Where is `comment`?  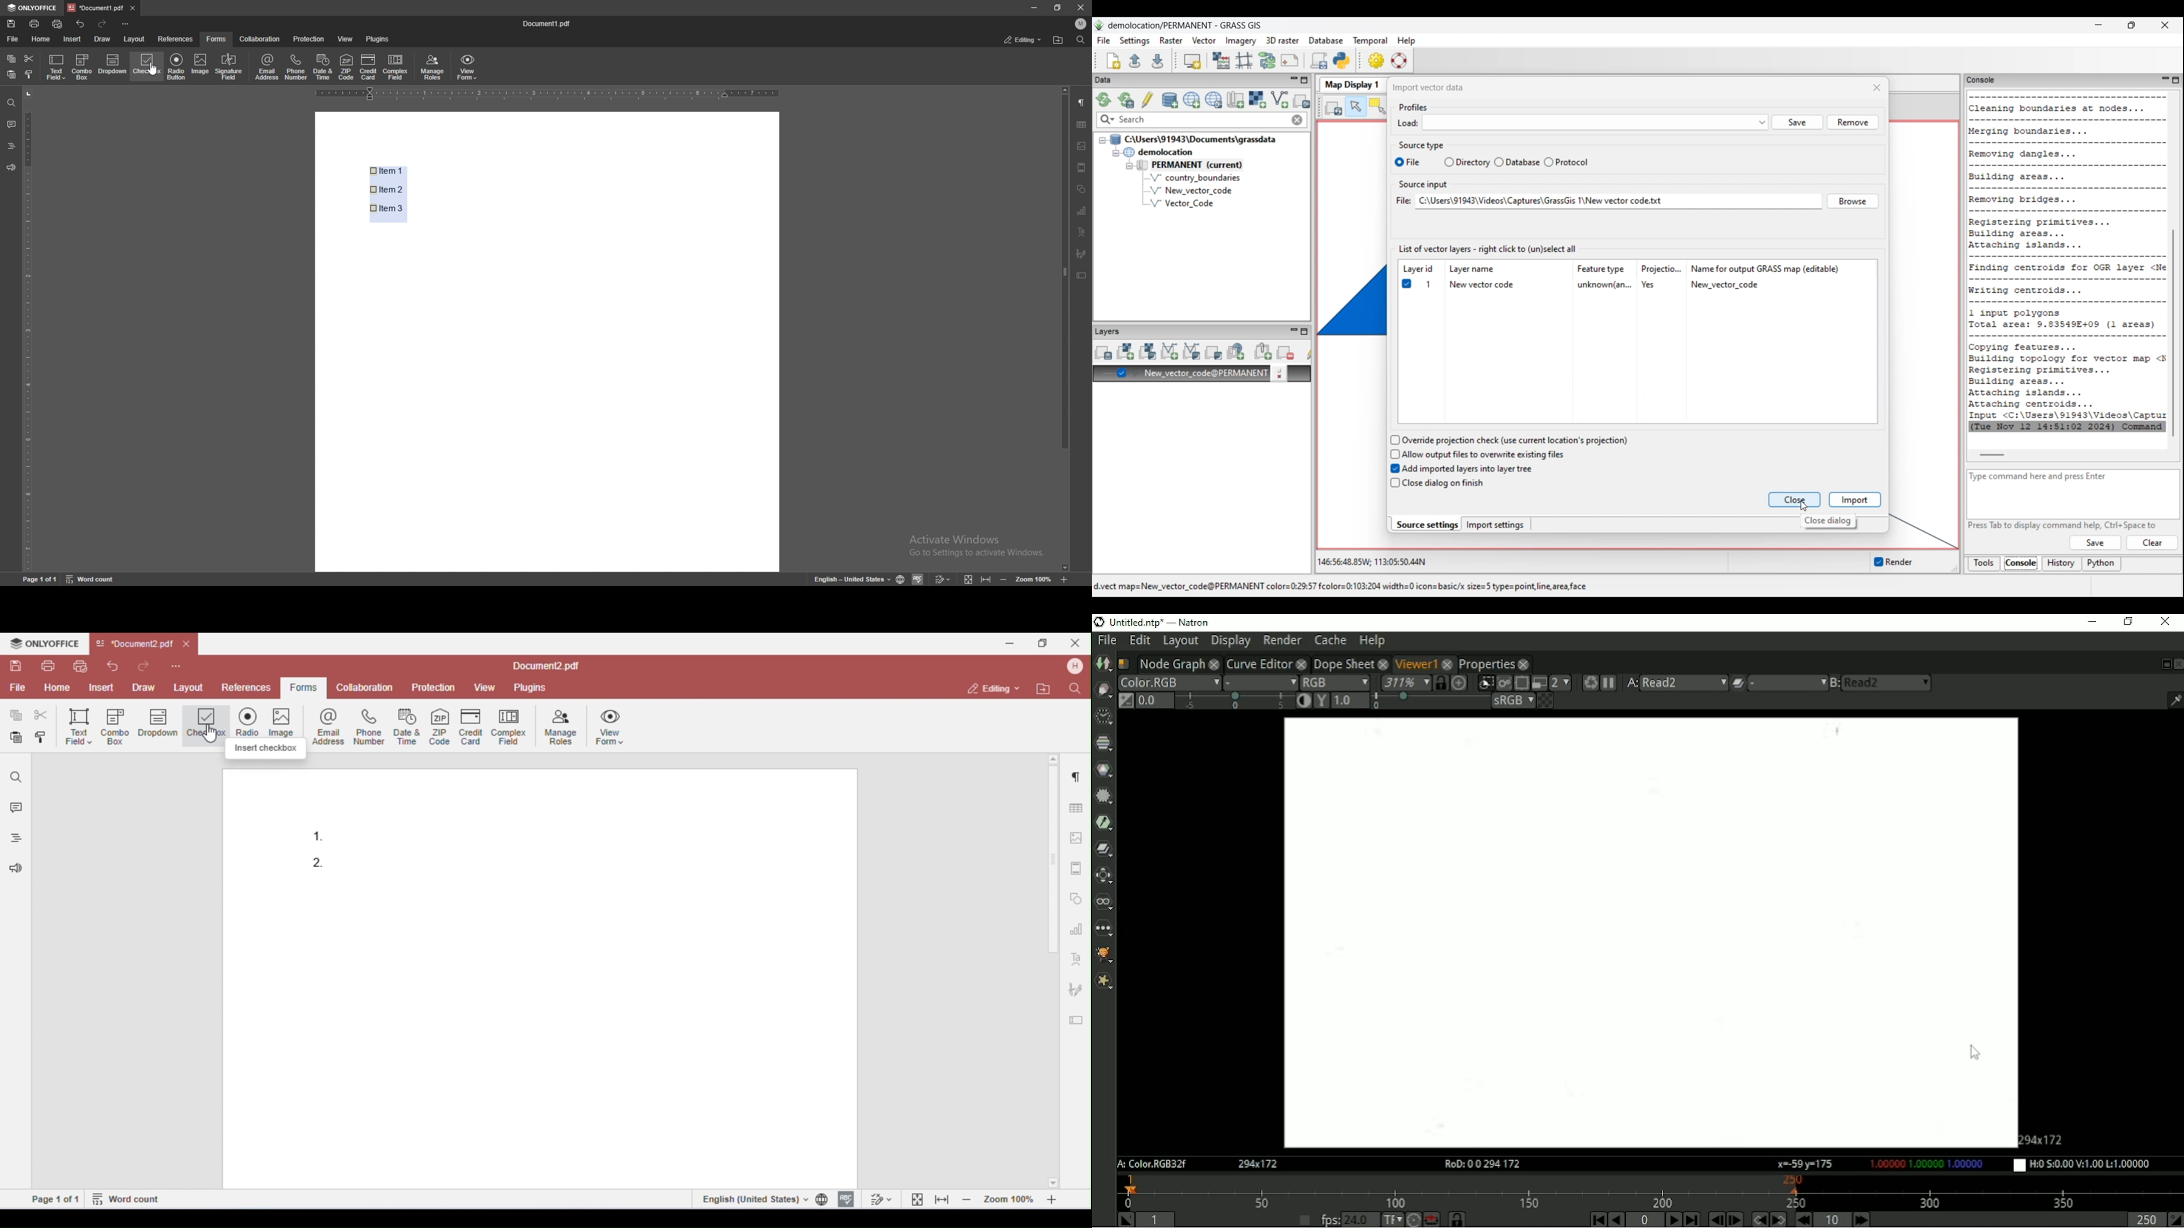 comment is located at coordinates (11, 124).